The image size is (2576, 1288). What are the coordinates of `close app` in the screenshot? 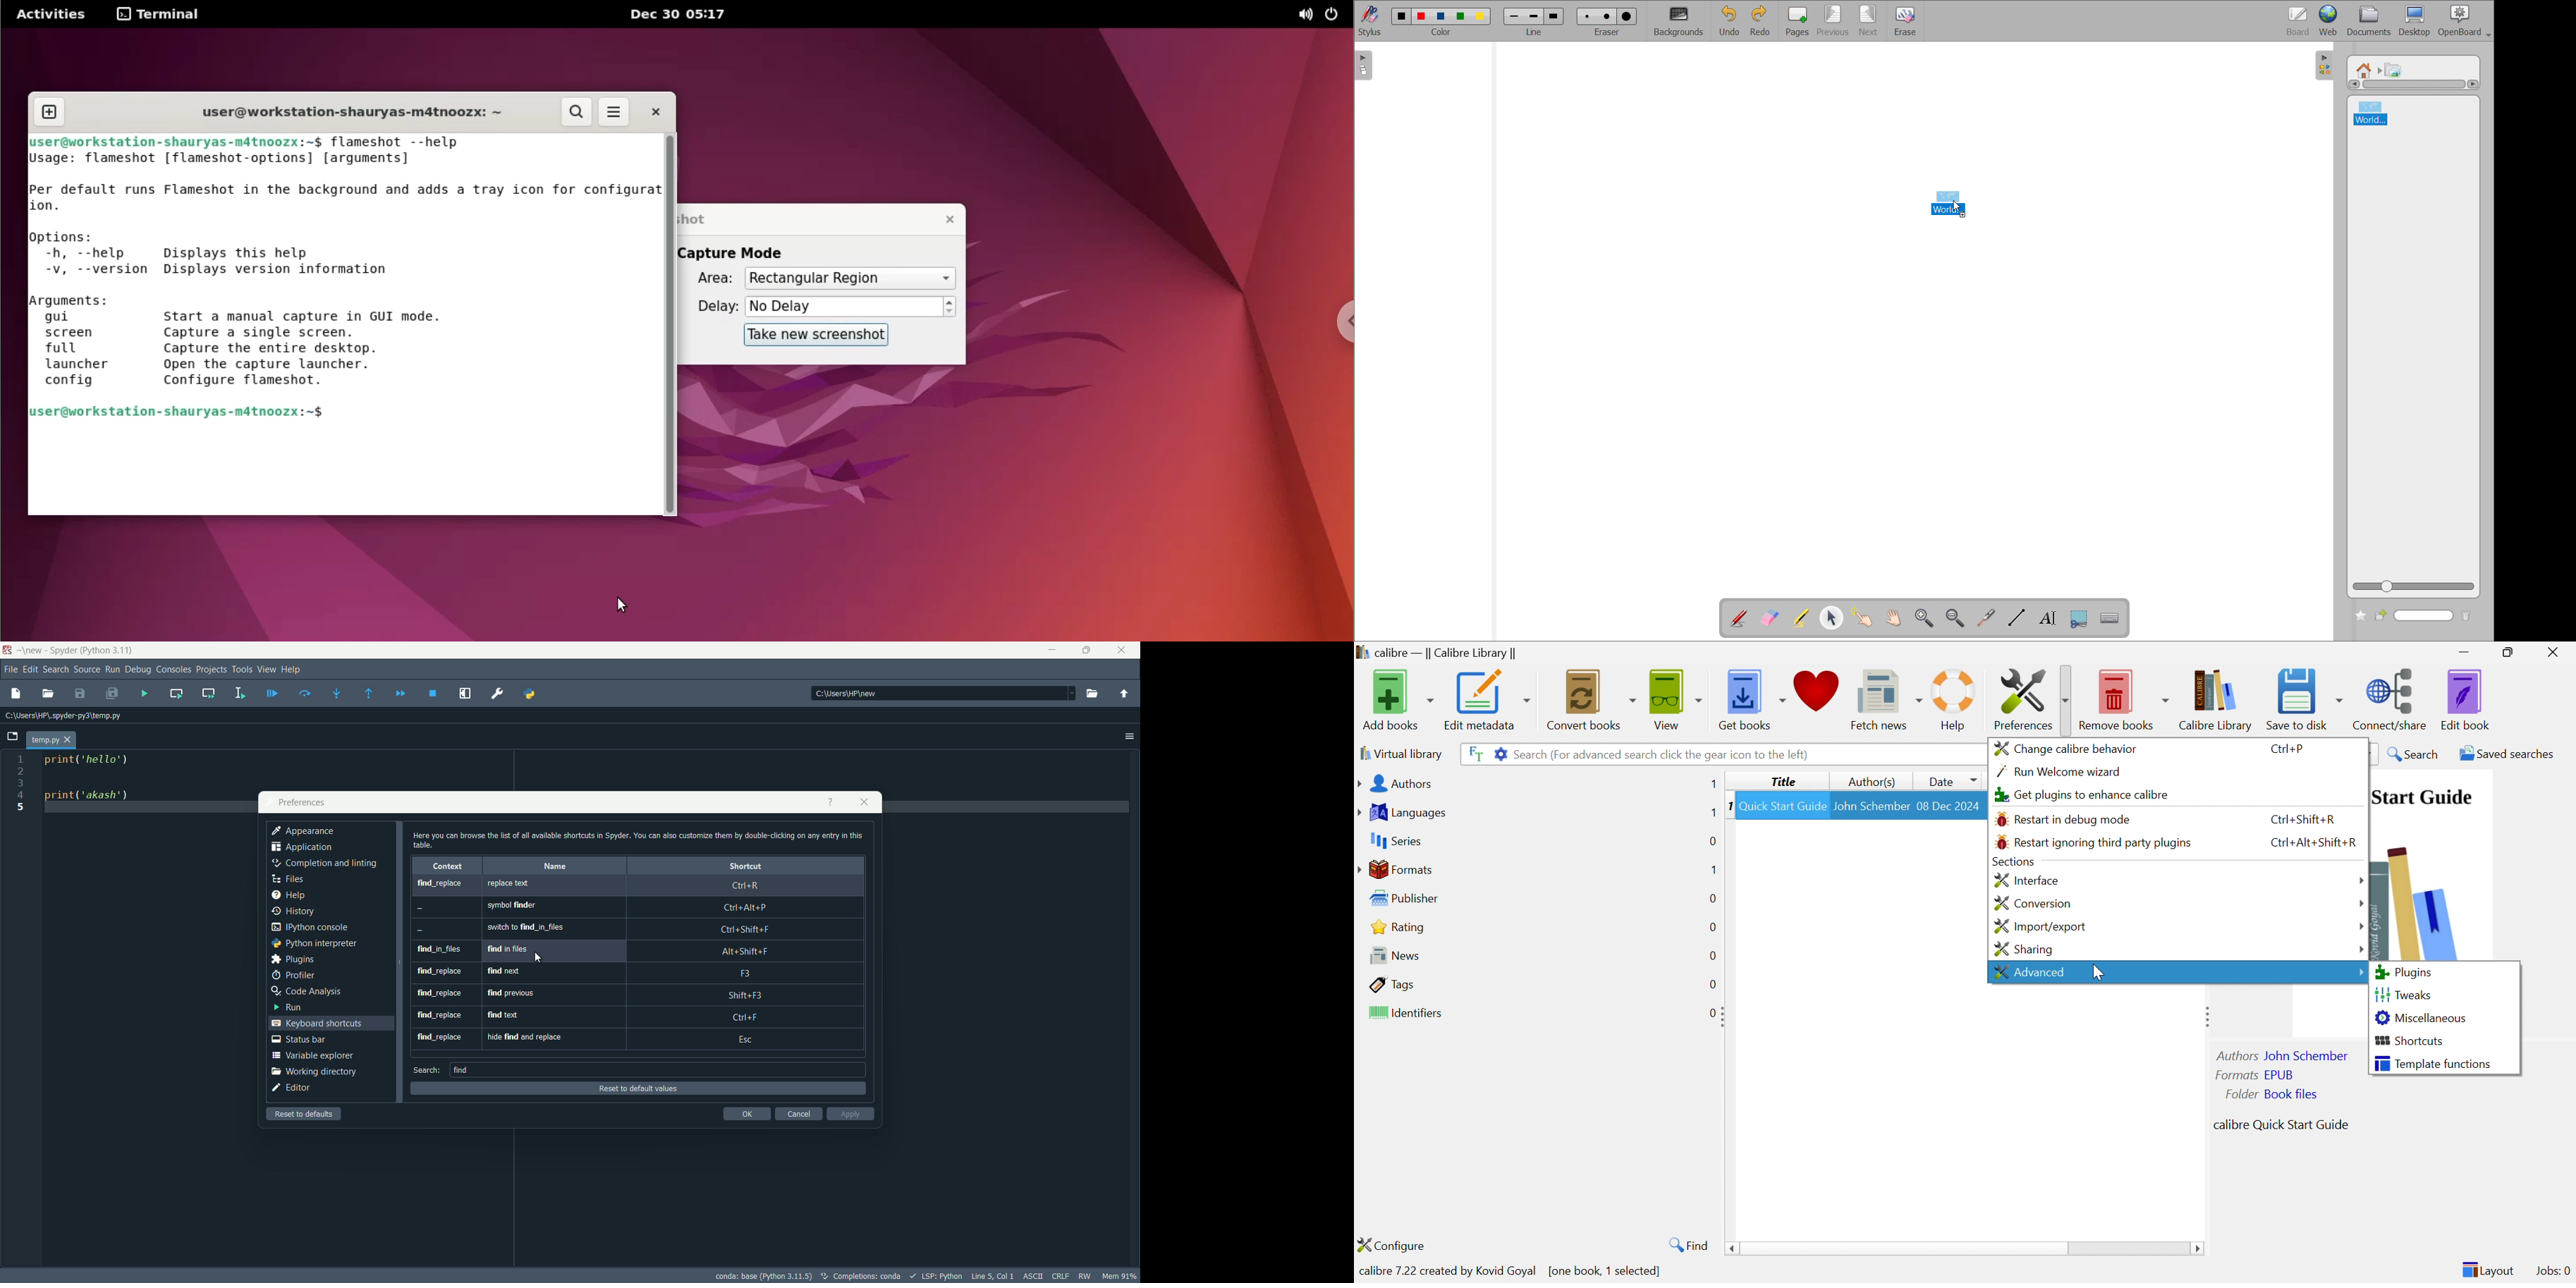 It's located at (865, 802).